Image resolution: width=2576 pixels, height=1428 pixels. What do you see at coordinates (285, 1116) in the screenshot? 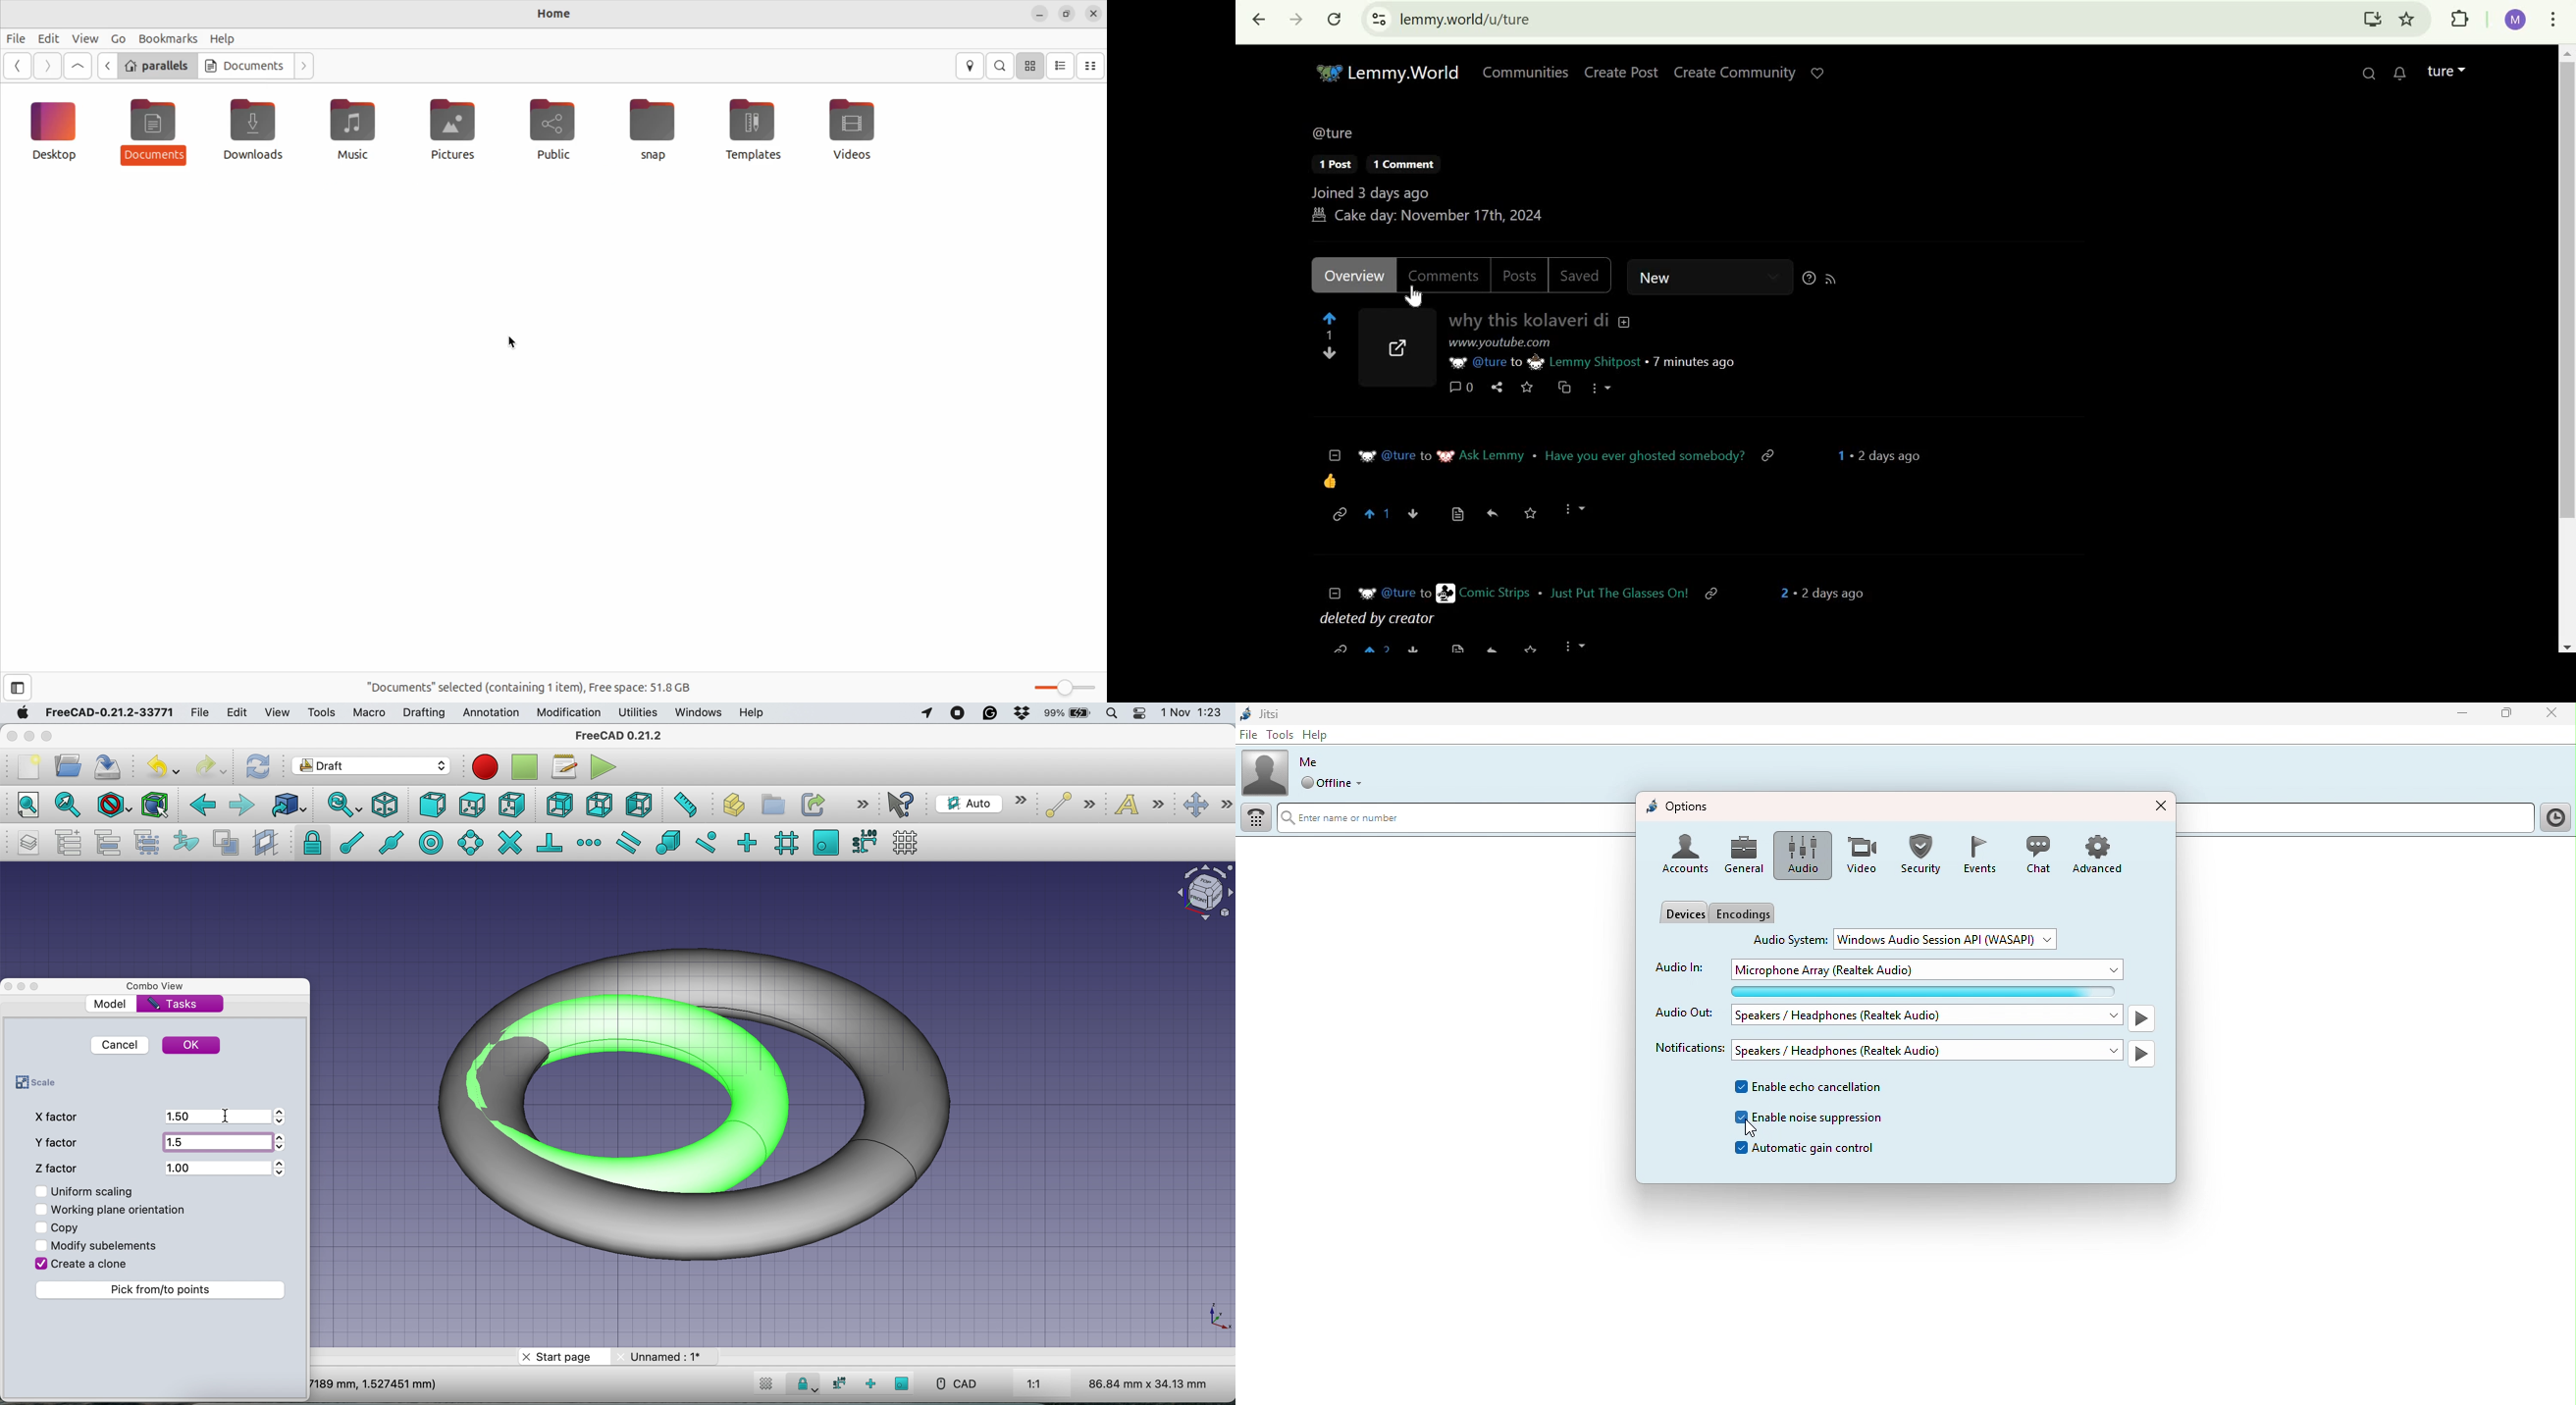
I see `Arrows` at bounding box center [285, 1116].